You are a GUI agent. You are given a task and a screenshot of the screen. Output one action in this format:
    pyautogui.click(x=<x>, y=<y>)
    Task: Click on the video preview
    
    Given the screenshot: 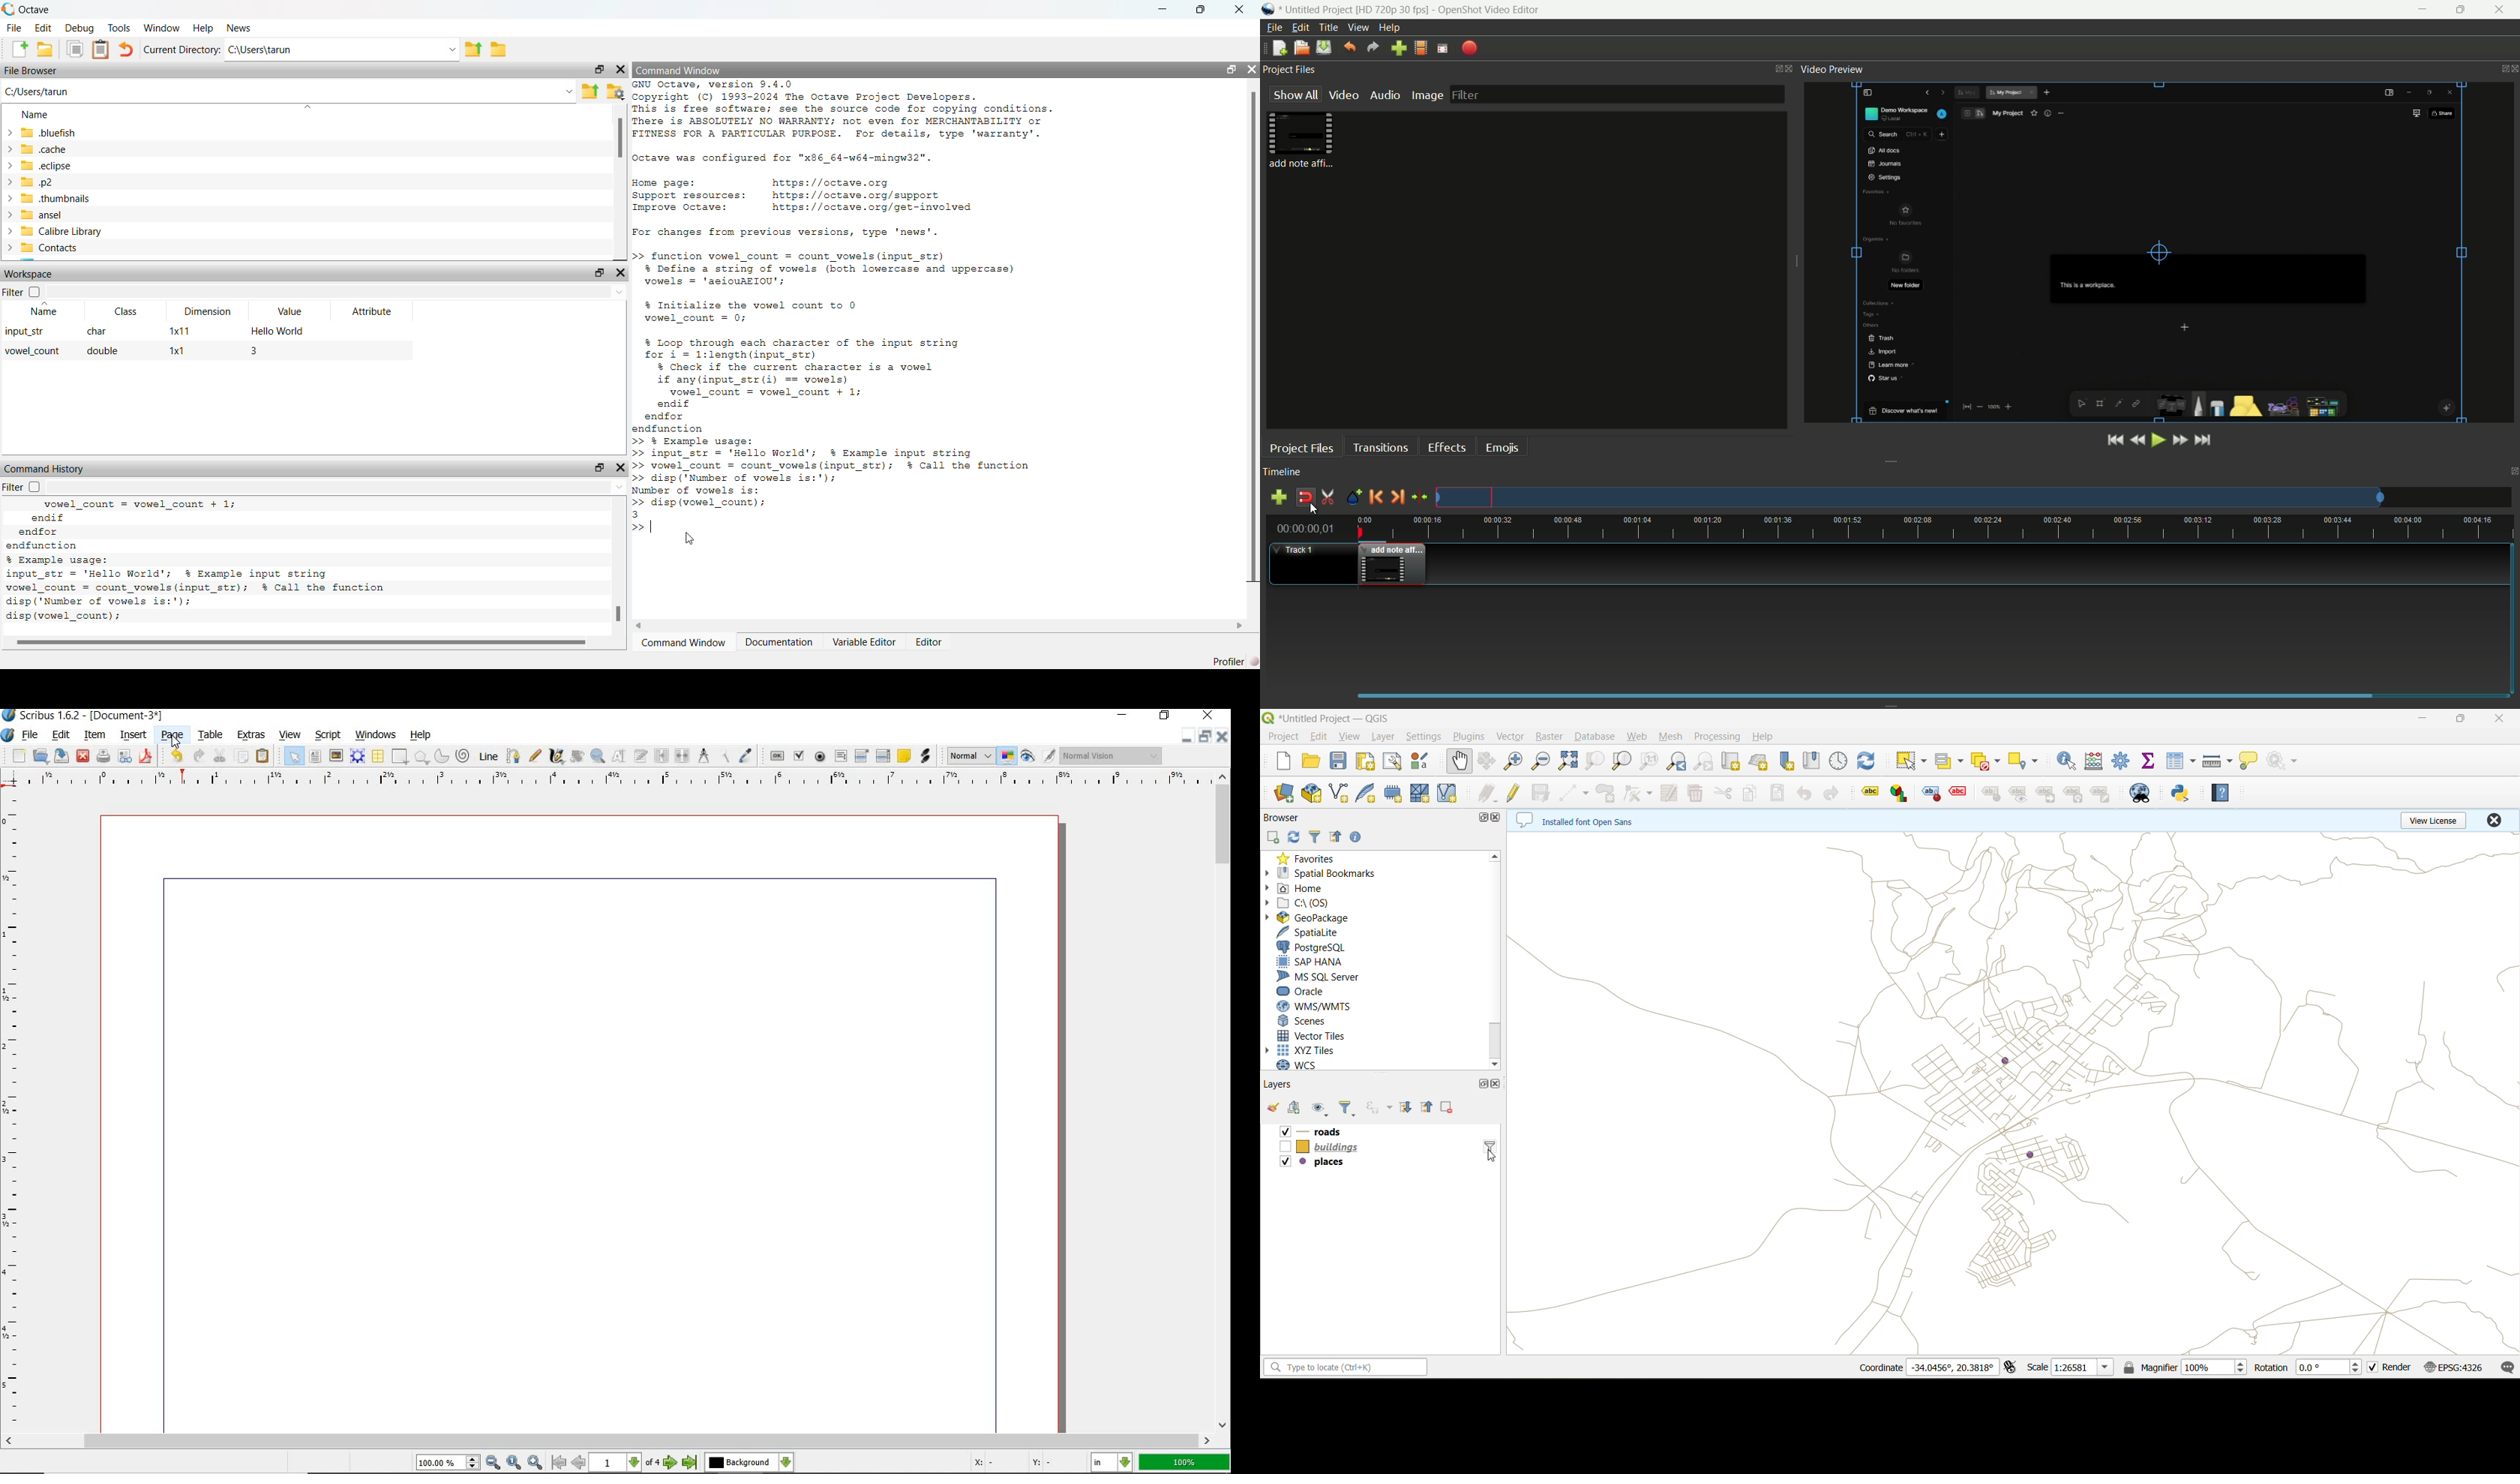 What is the action you would take?
    pyautogui.click(x=1834, y=70)
    